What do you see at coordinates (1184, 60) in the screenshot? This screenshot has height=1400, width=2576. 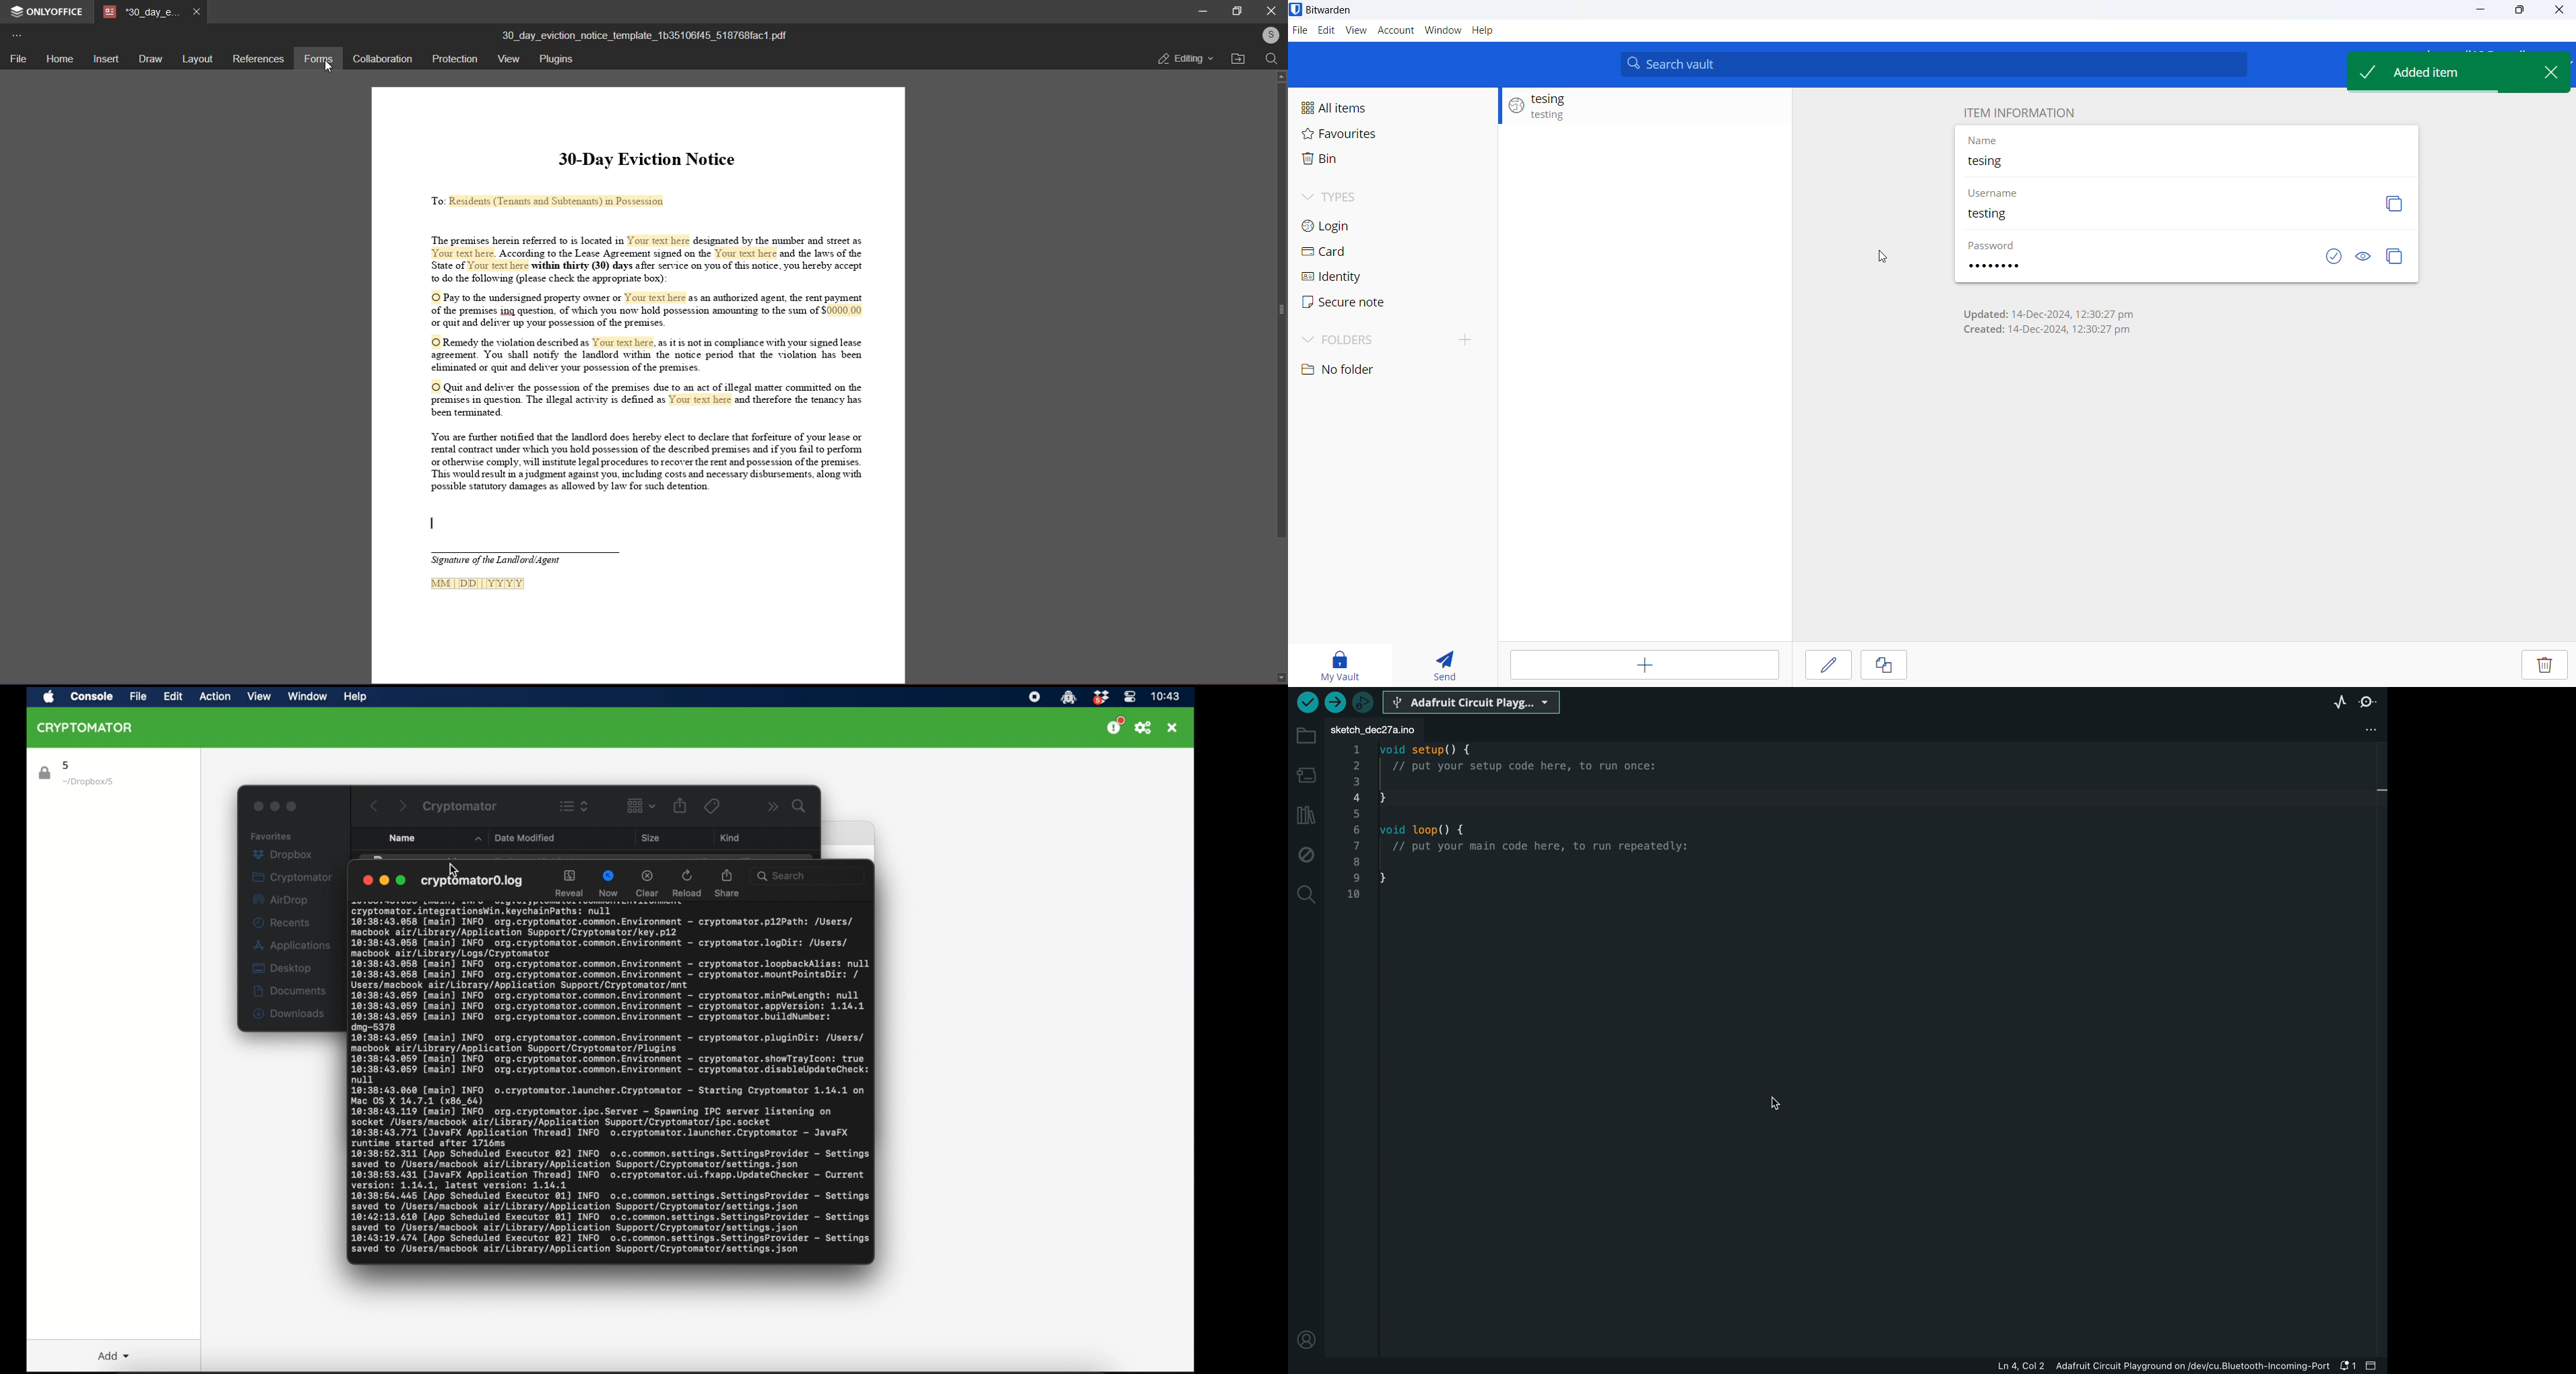 I see `editing` at bounding box center [1184, 60].